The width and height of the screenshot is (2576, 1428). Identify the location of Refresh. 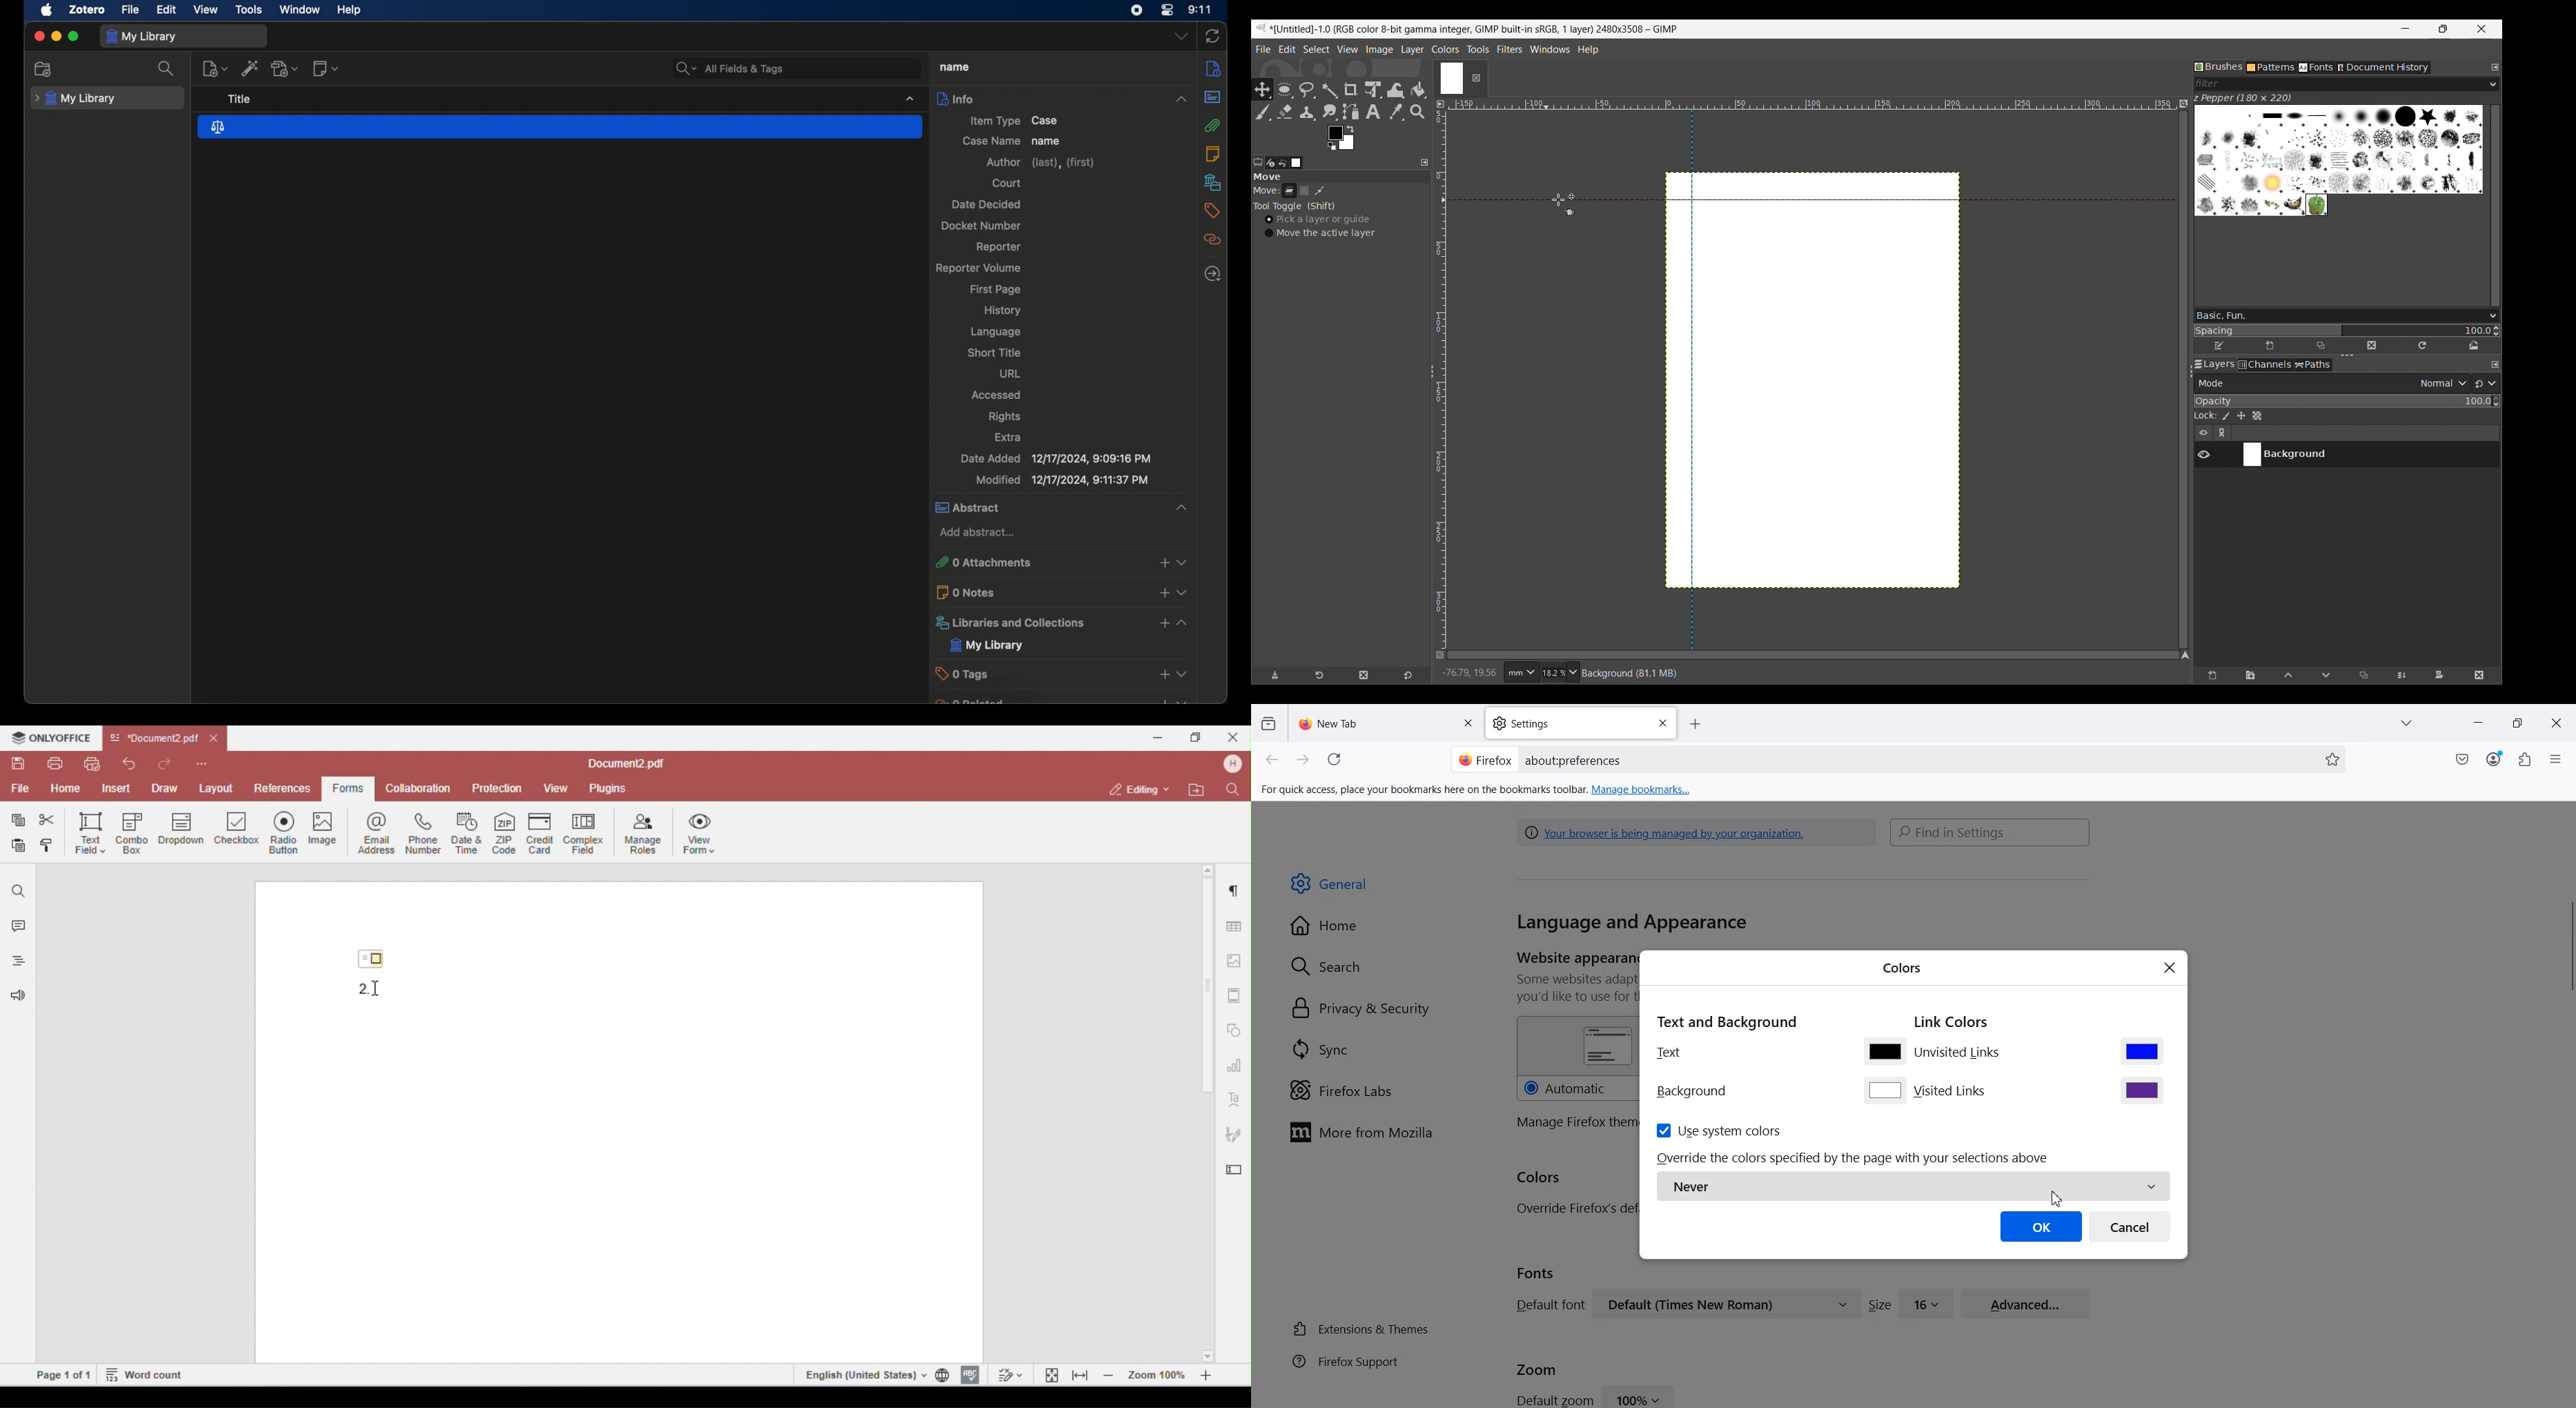
(1337, 760).